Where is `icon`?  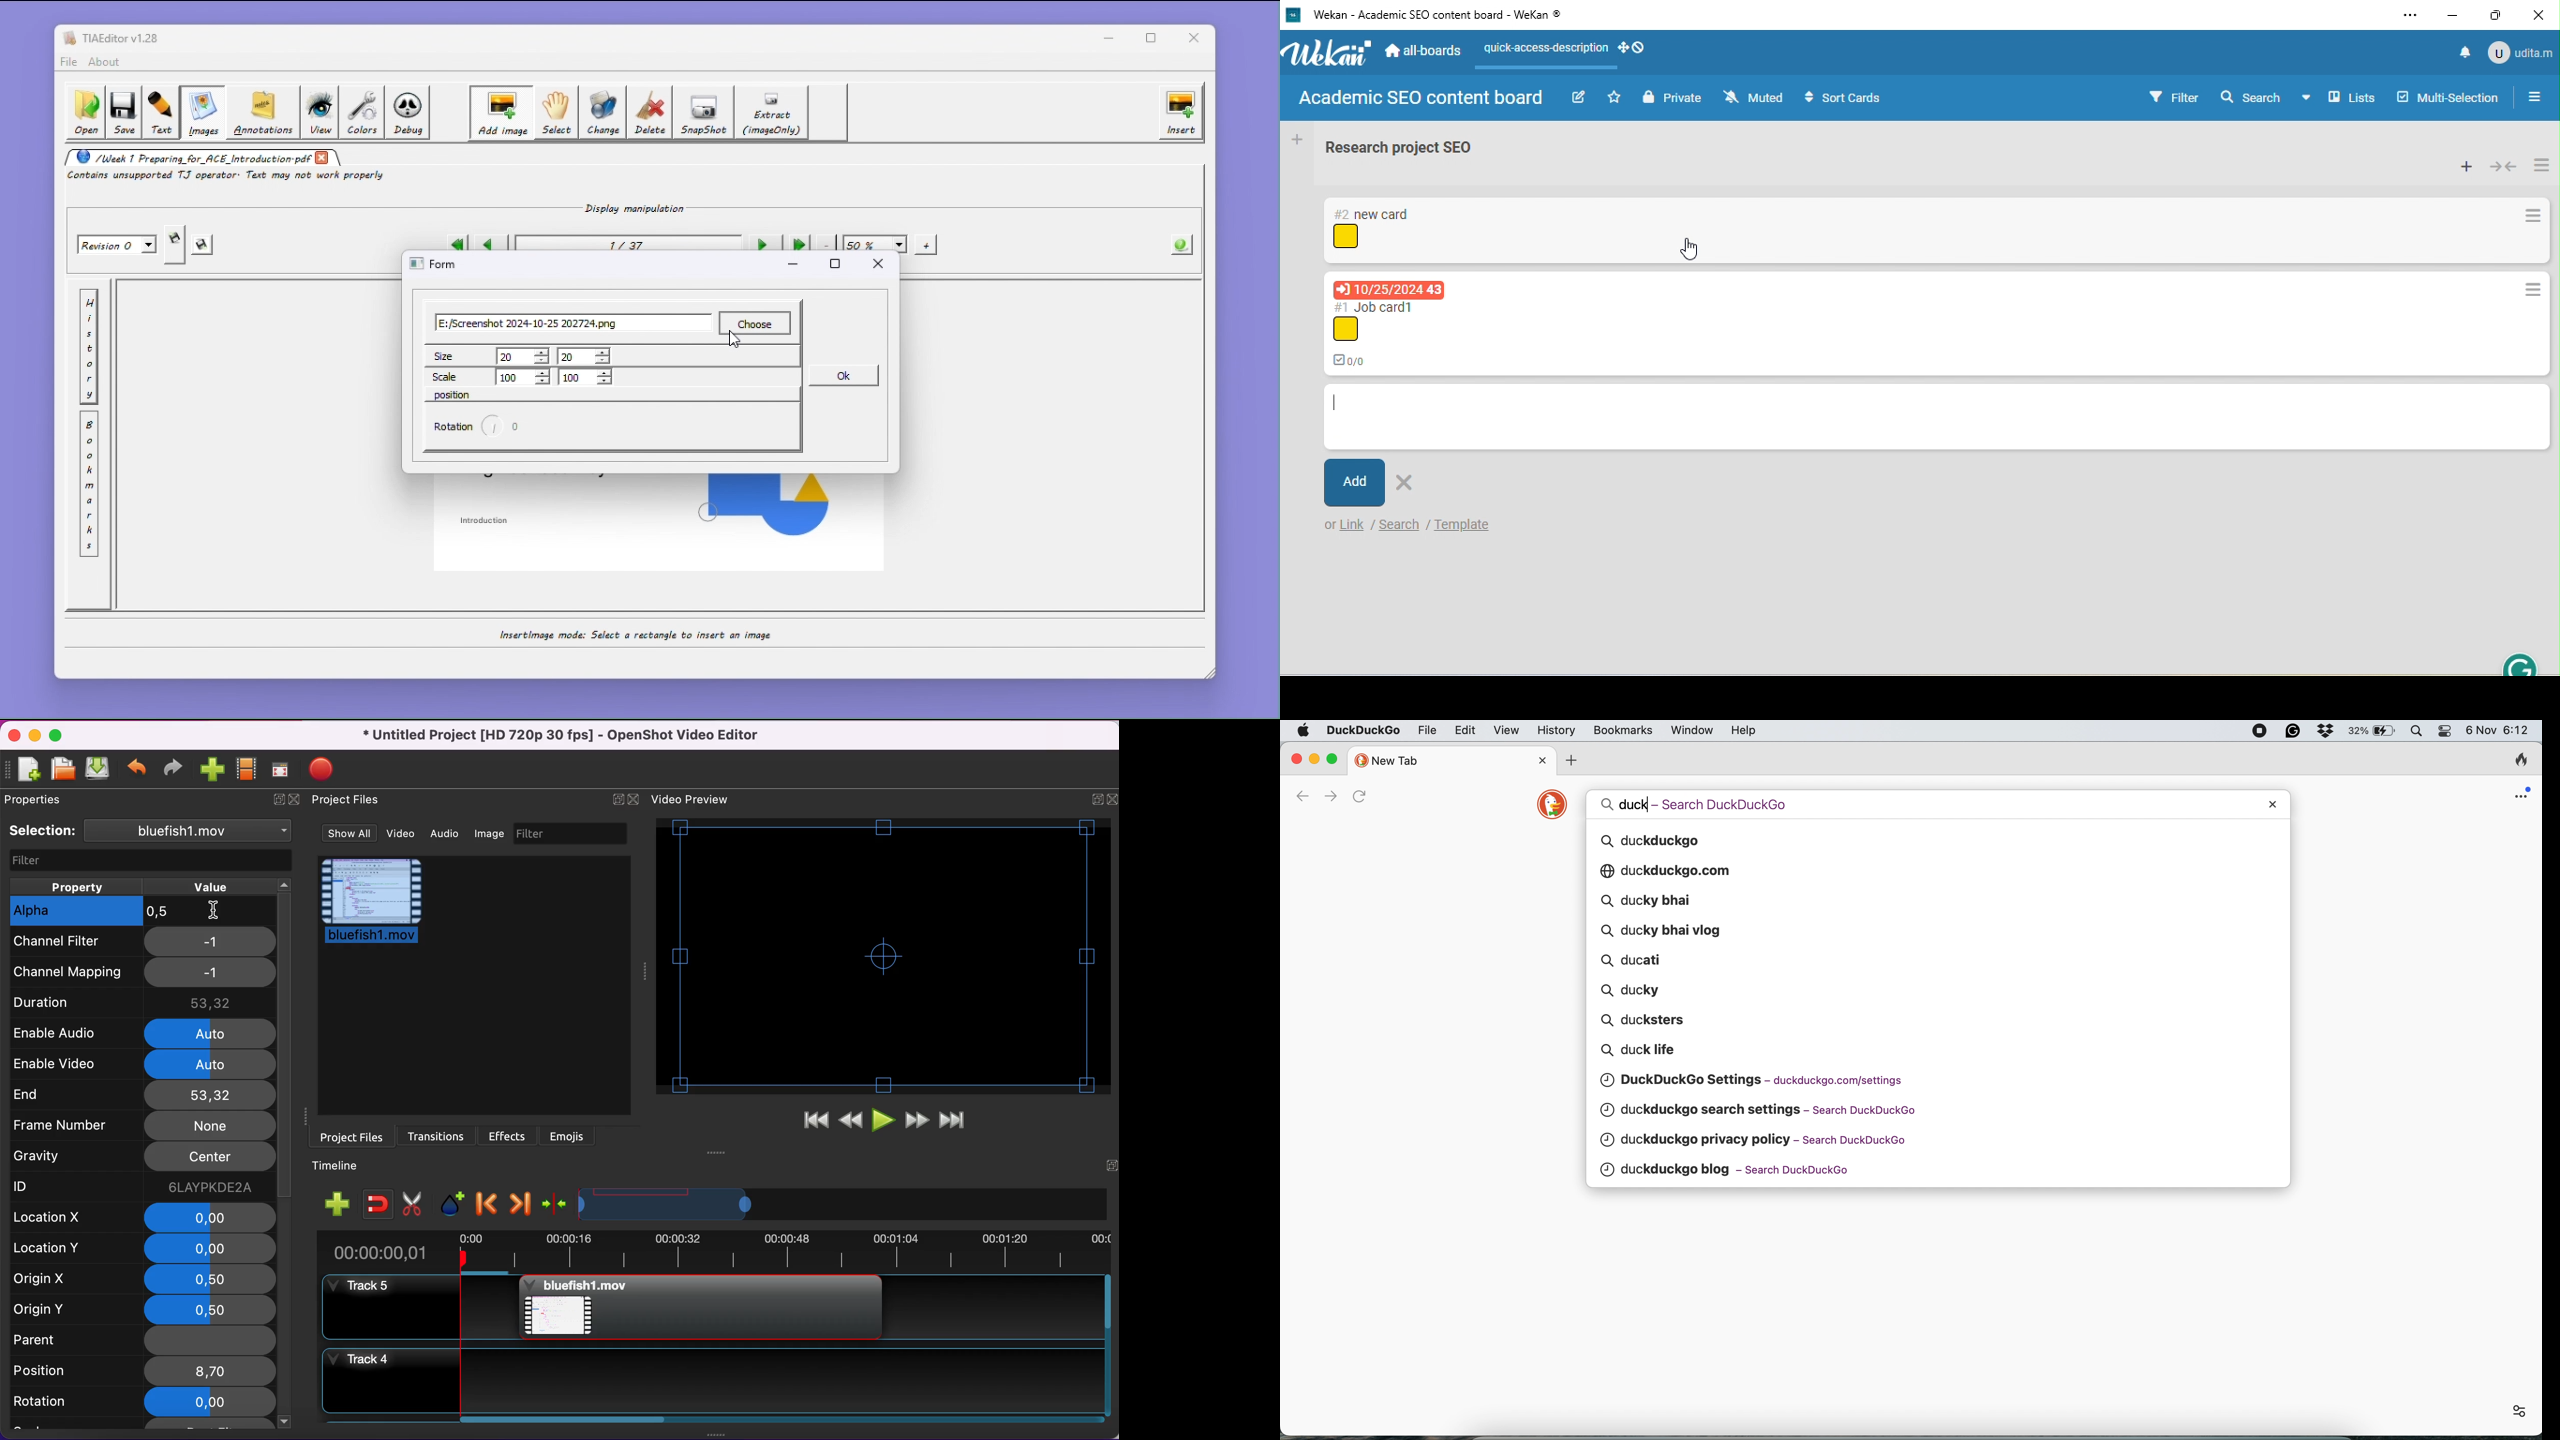 icon is located at coordinates (1345, 330).